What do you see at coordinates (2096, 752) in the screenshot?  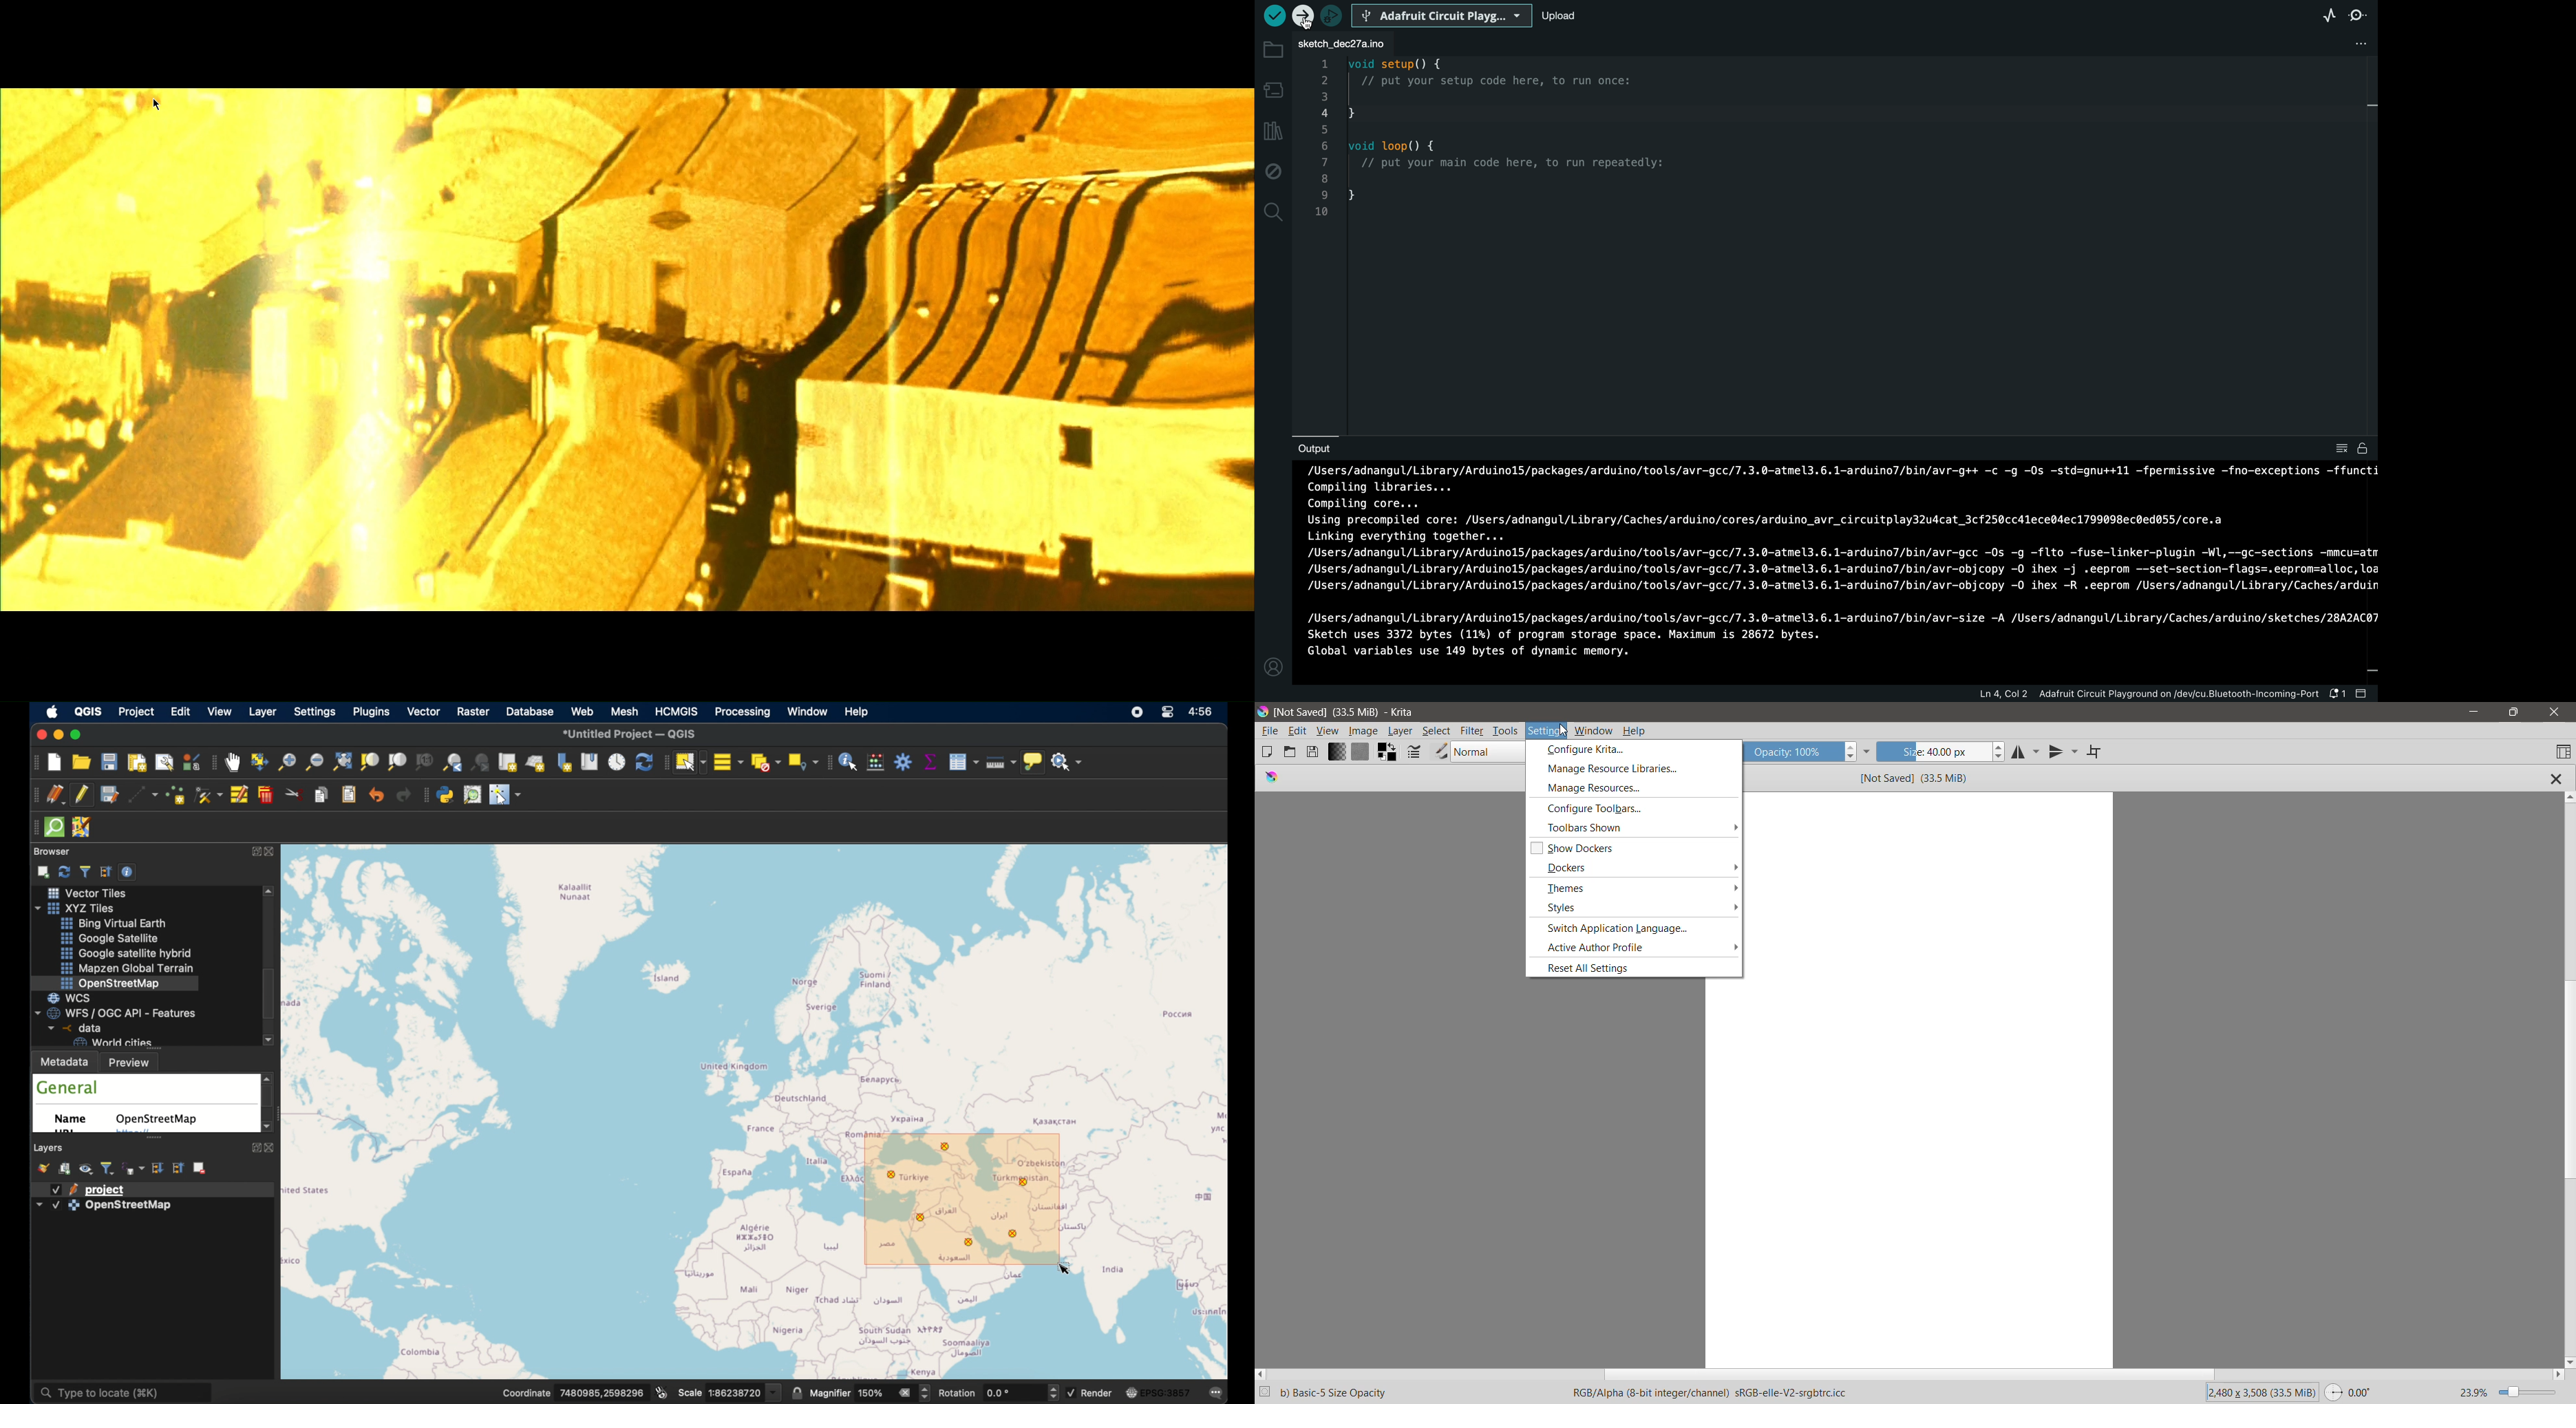 I see `Wrap around Mode` at bounding box center [2096, 752].